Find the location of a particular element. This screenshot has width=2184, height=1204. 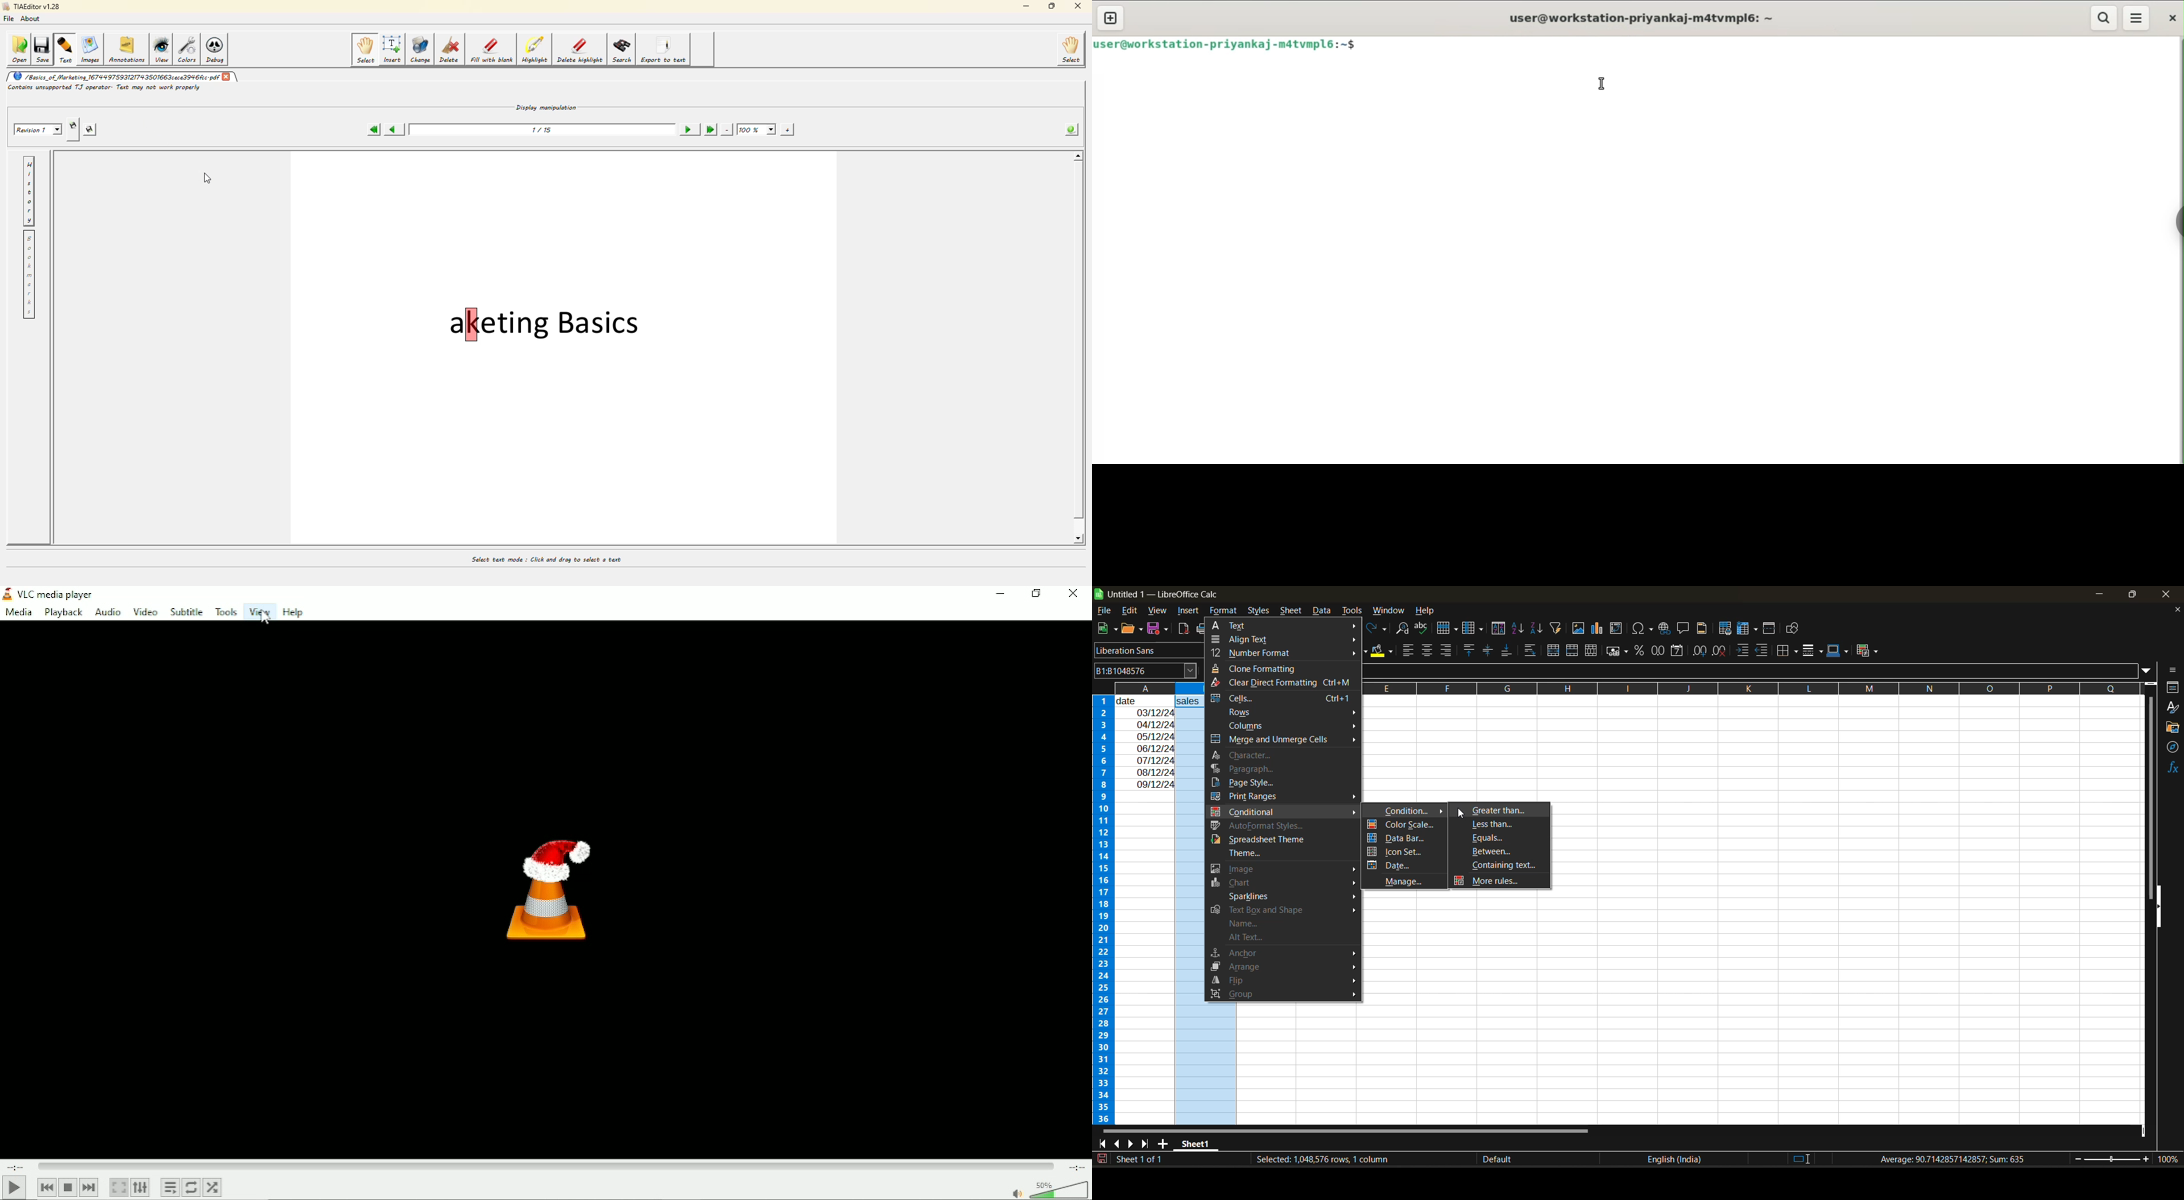

formula is located at coordinates (1954, 1159).